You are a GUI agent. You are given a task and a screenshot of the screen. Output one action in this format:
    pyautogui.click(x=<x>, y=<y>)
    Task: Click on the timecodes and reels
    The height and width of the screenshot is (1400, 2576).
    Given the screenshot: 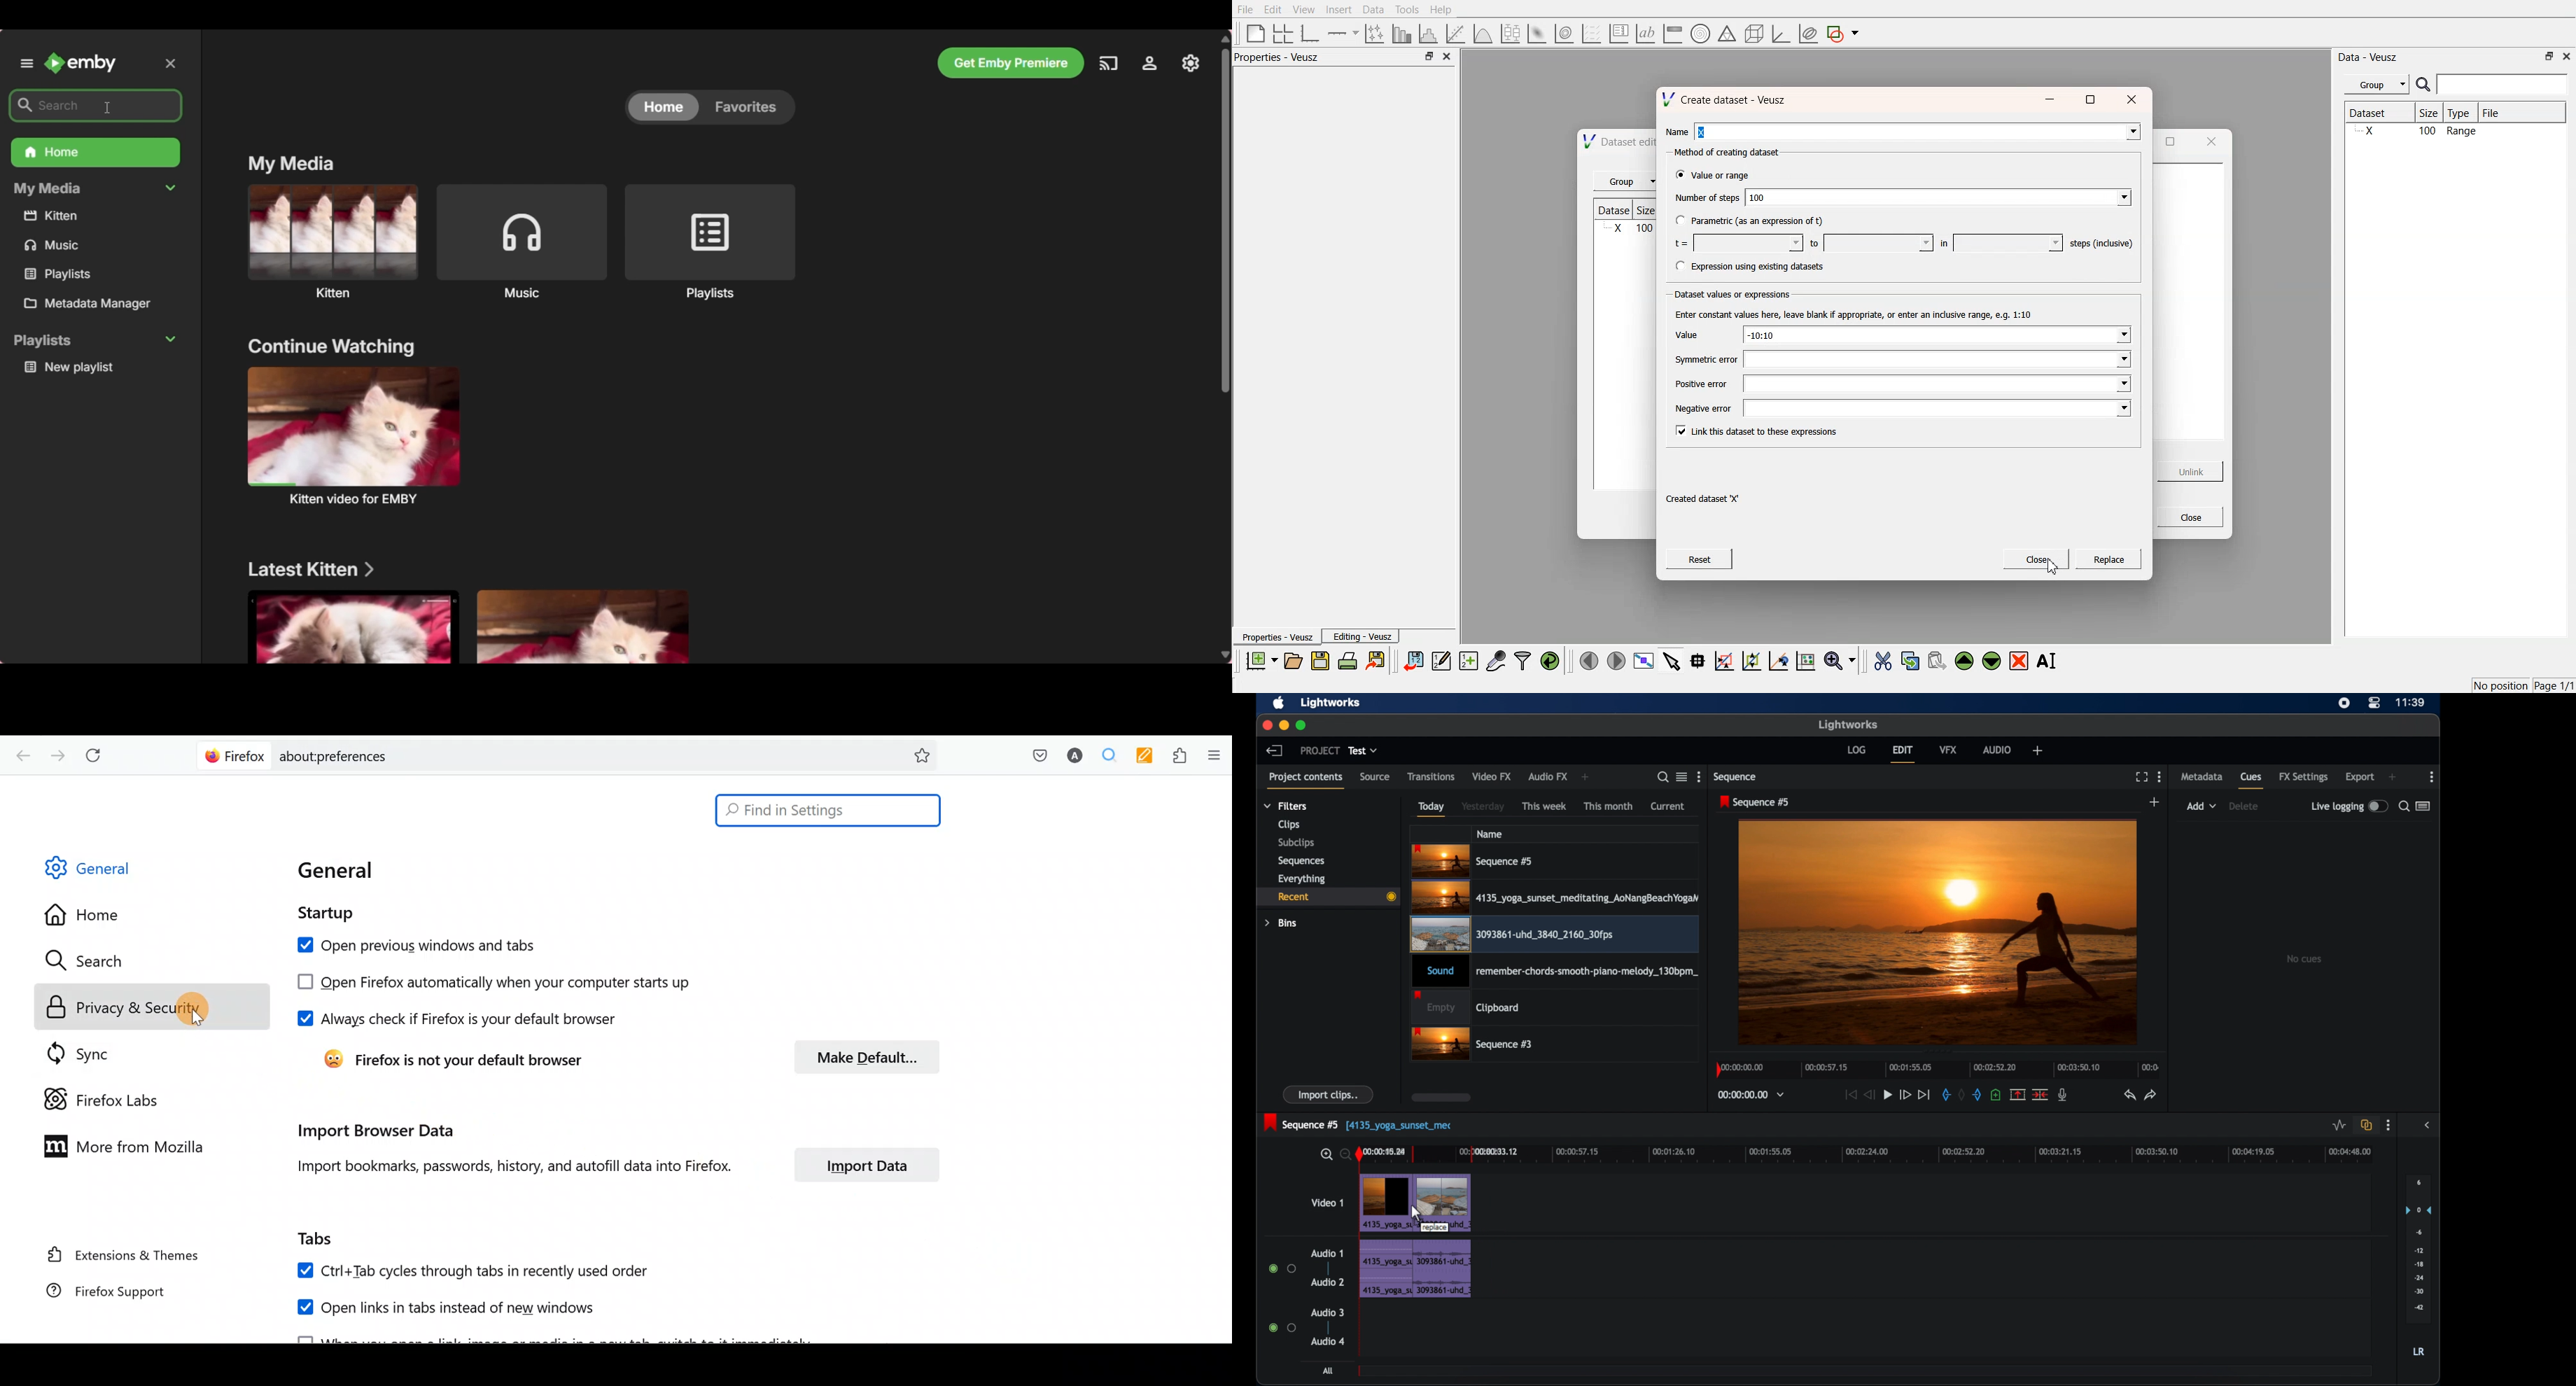 What is the action you would take?
    pyautogui.click(x=1754, y=1094)
    